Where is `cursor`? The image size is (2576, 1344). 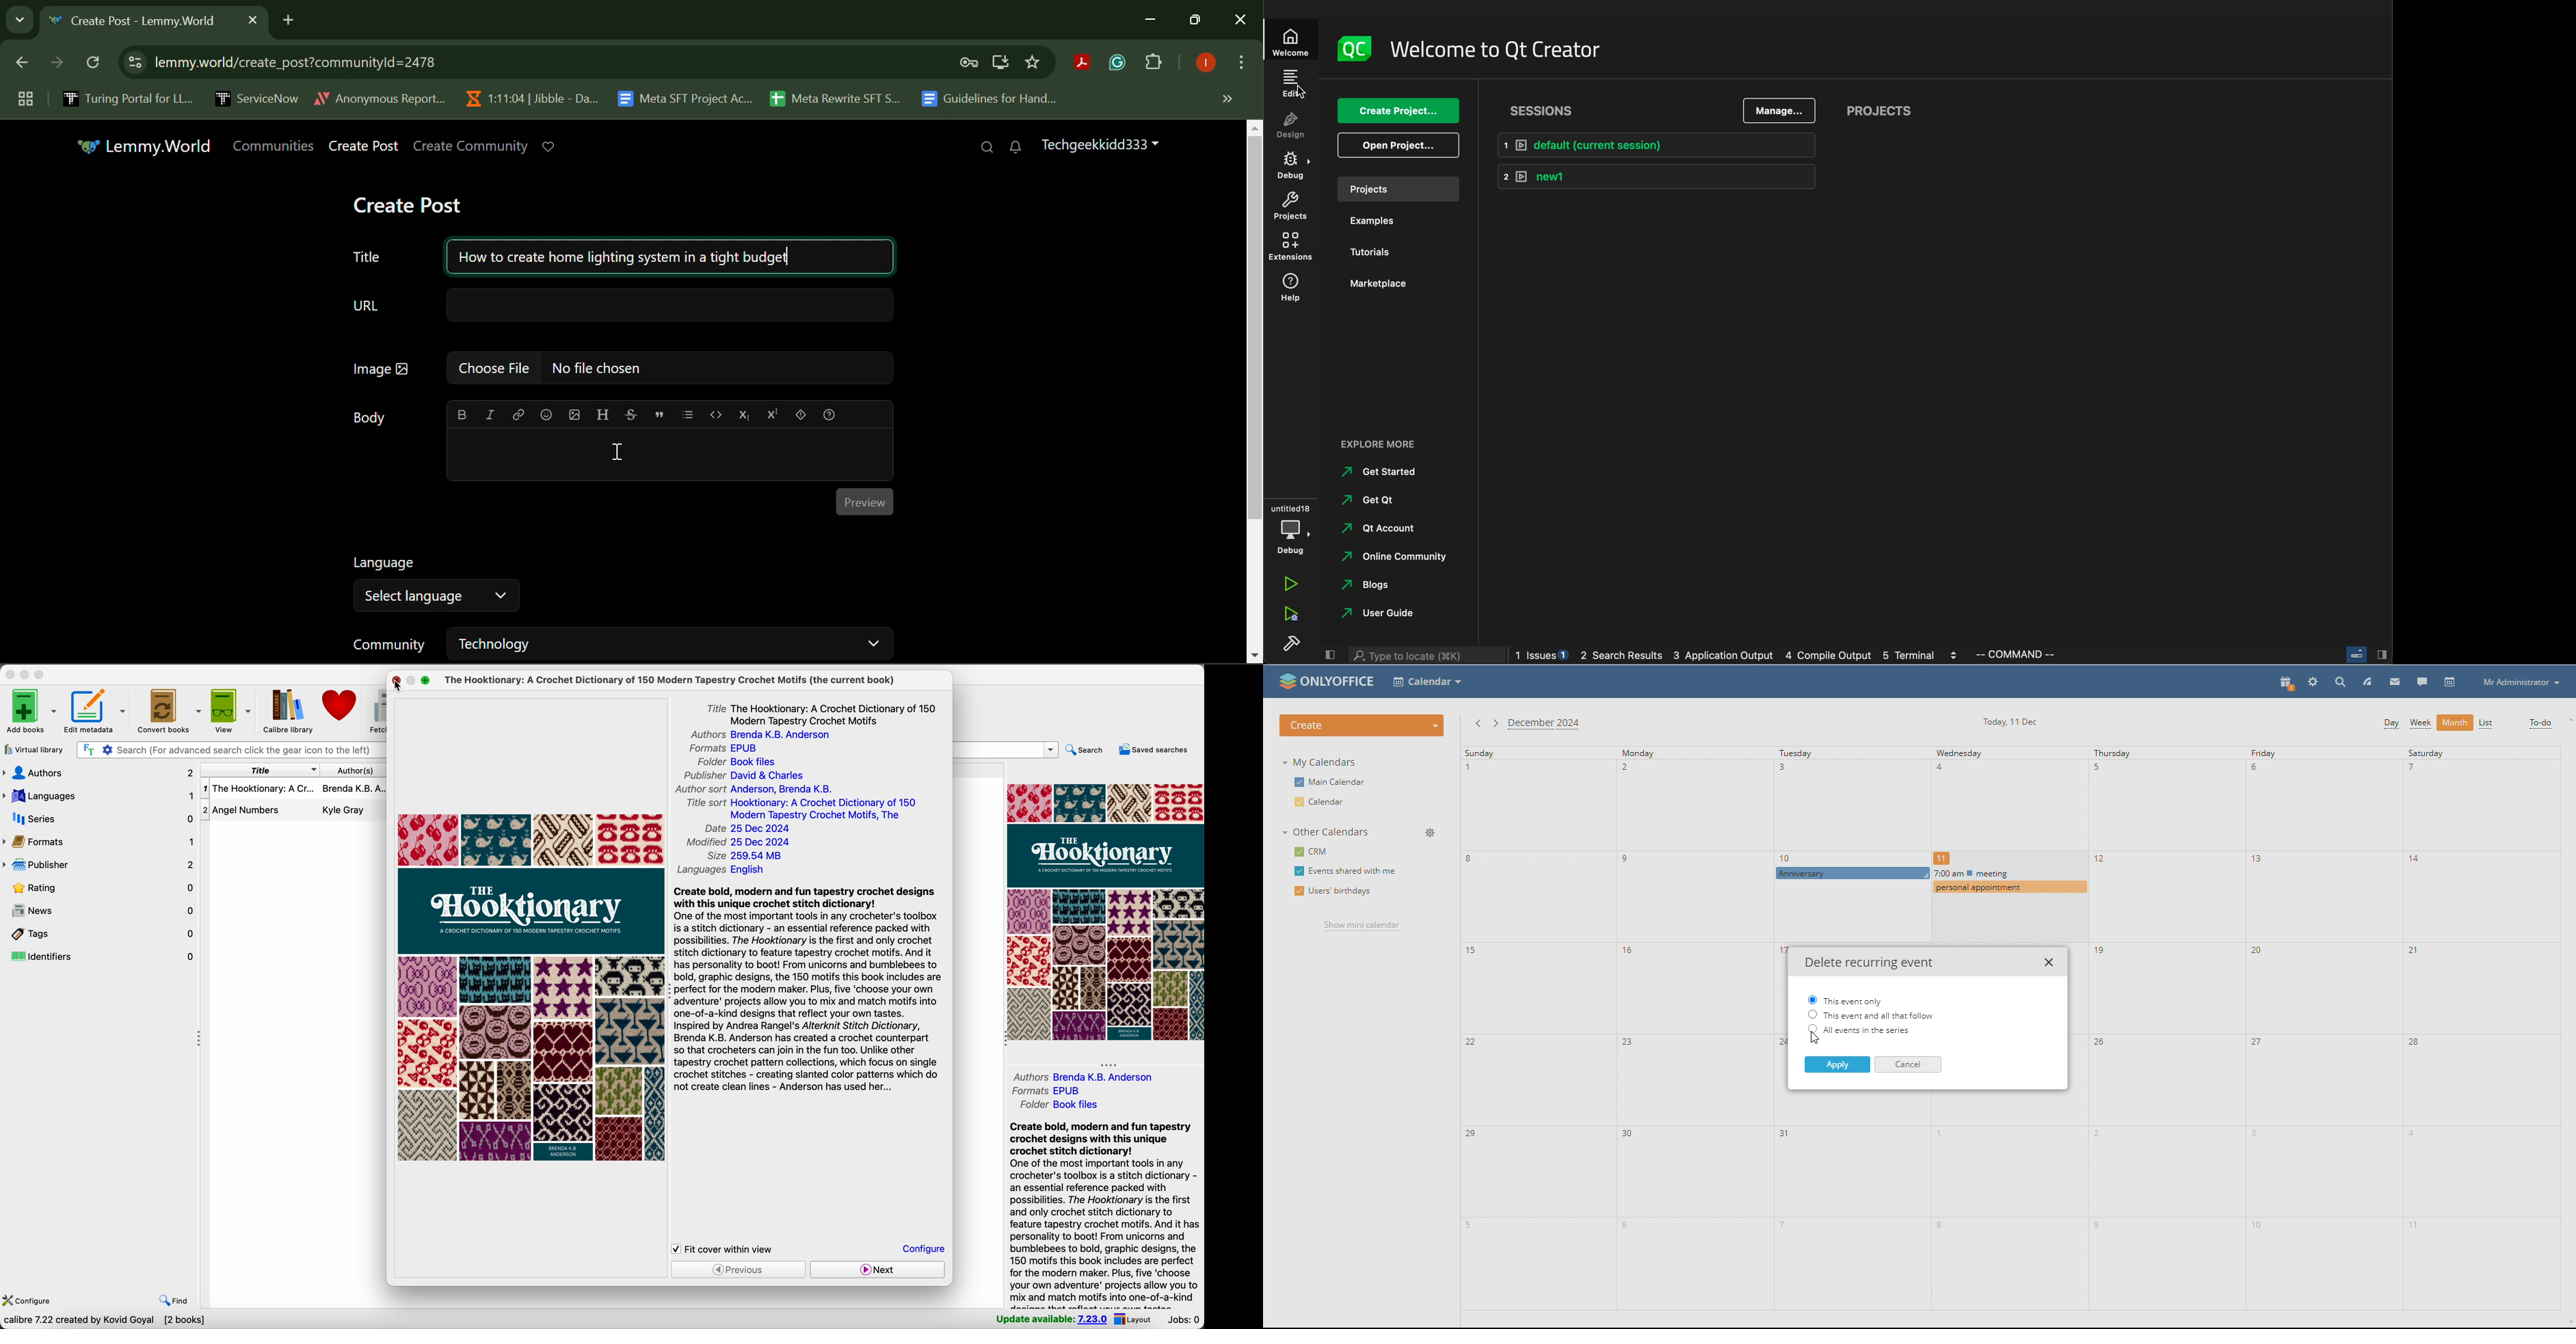 cursor is located at coordinates (399, 687).